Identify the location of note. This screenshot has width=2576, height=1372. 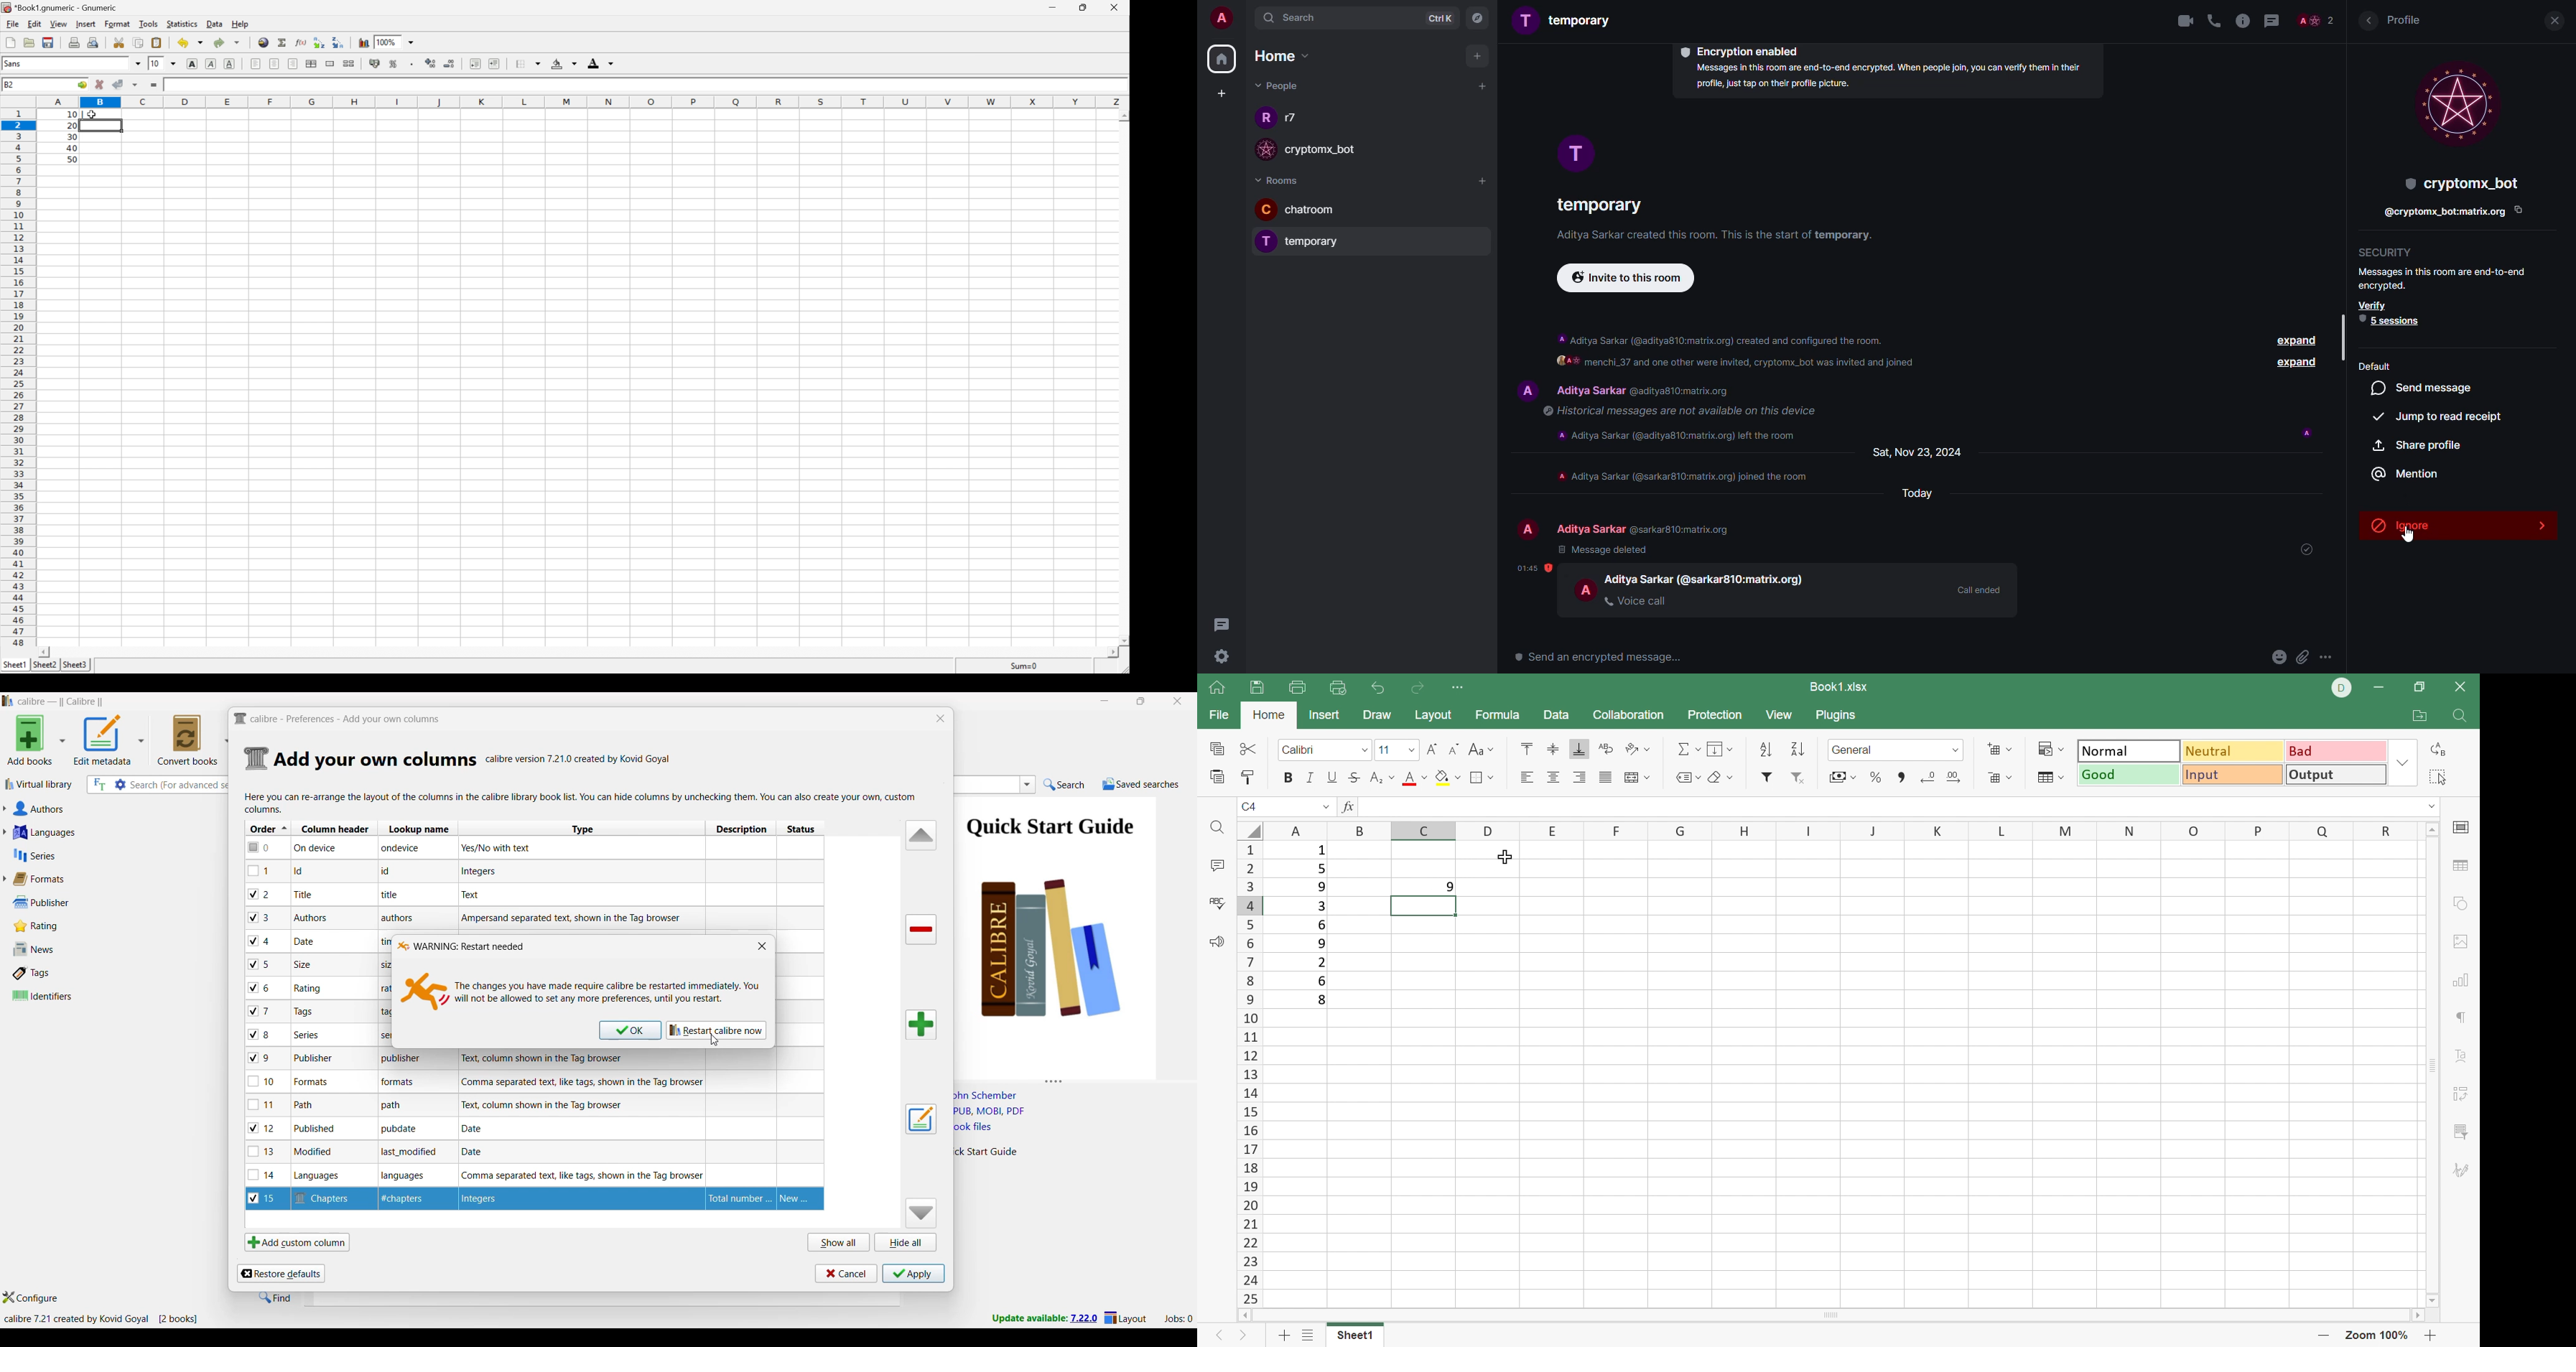
(384, 989).